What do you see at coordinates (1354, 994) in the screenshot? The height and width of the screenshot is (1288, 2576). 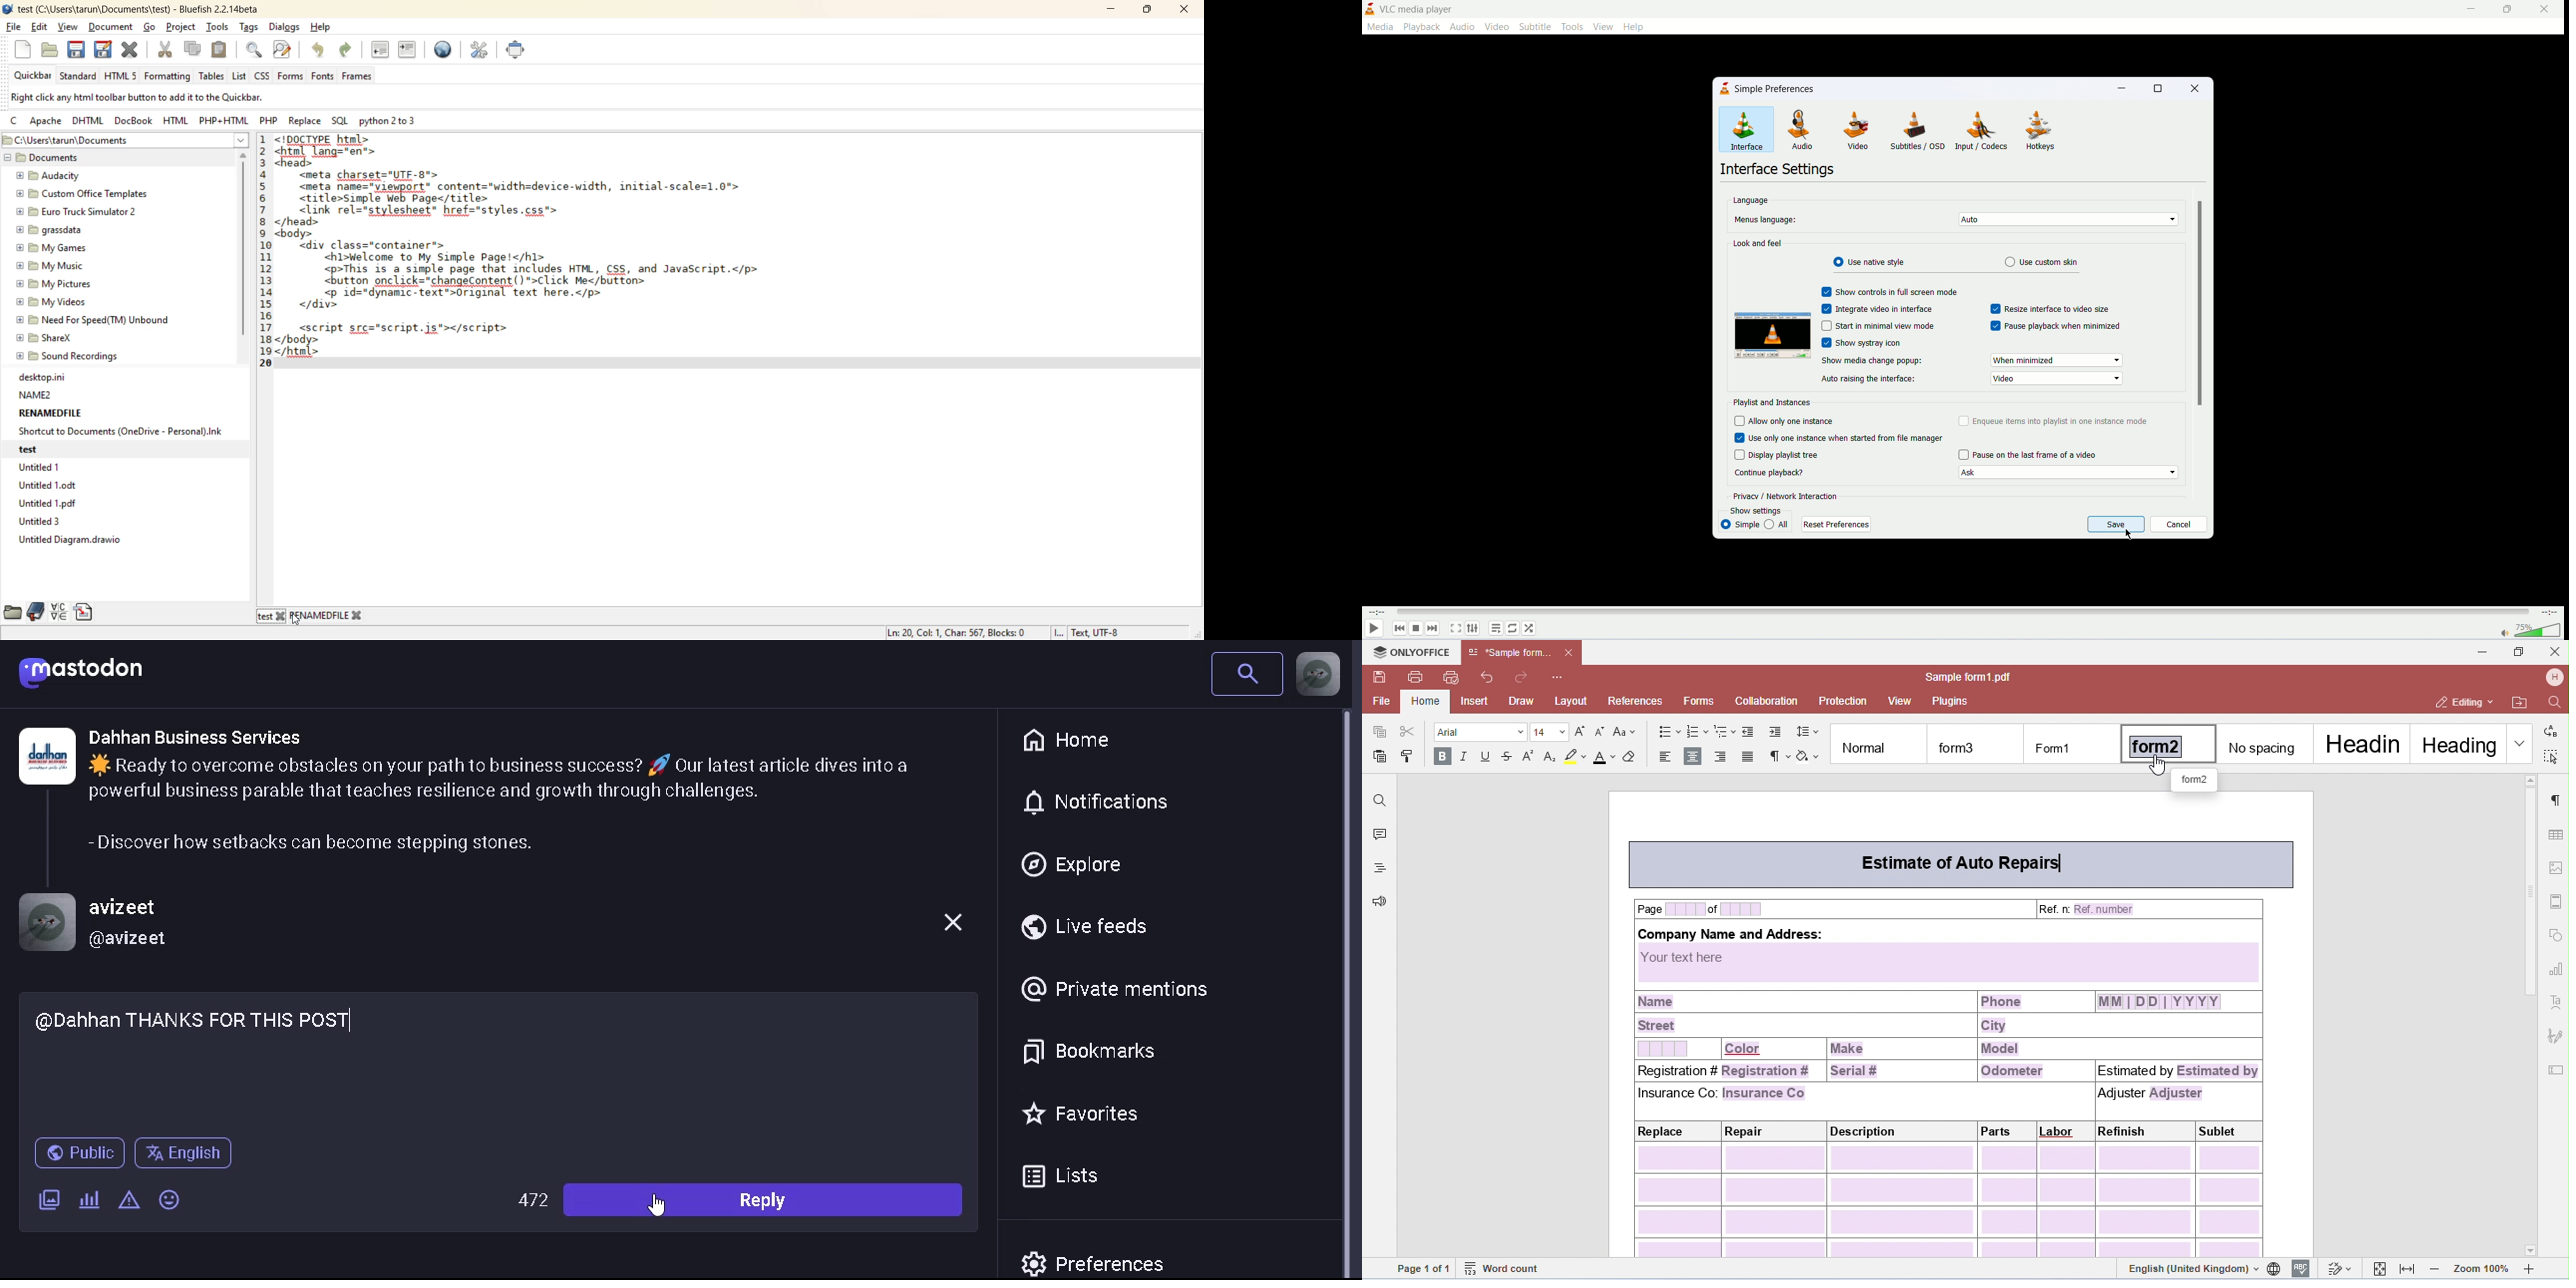 I see `Scrollbar` at bounding box center [1354, 994].